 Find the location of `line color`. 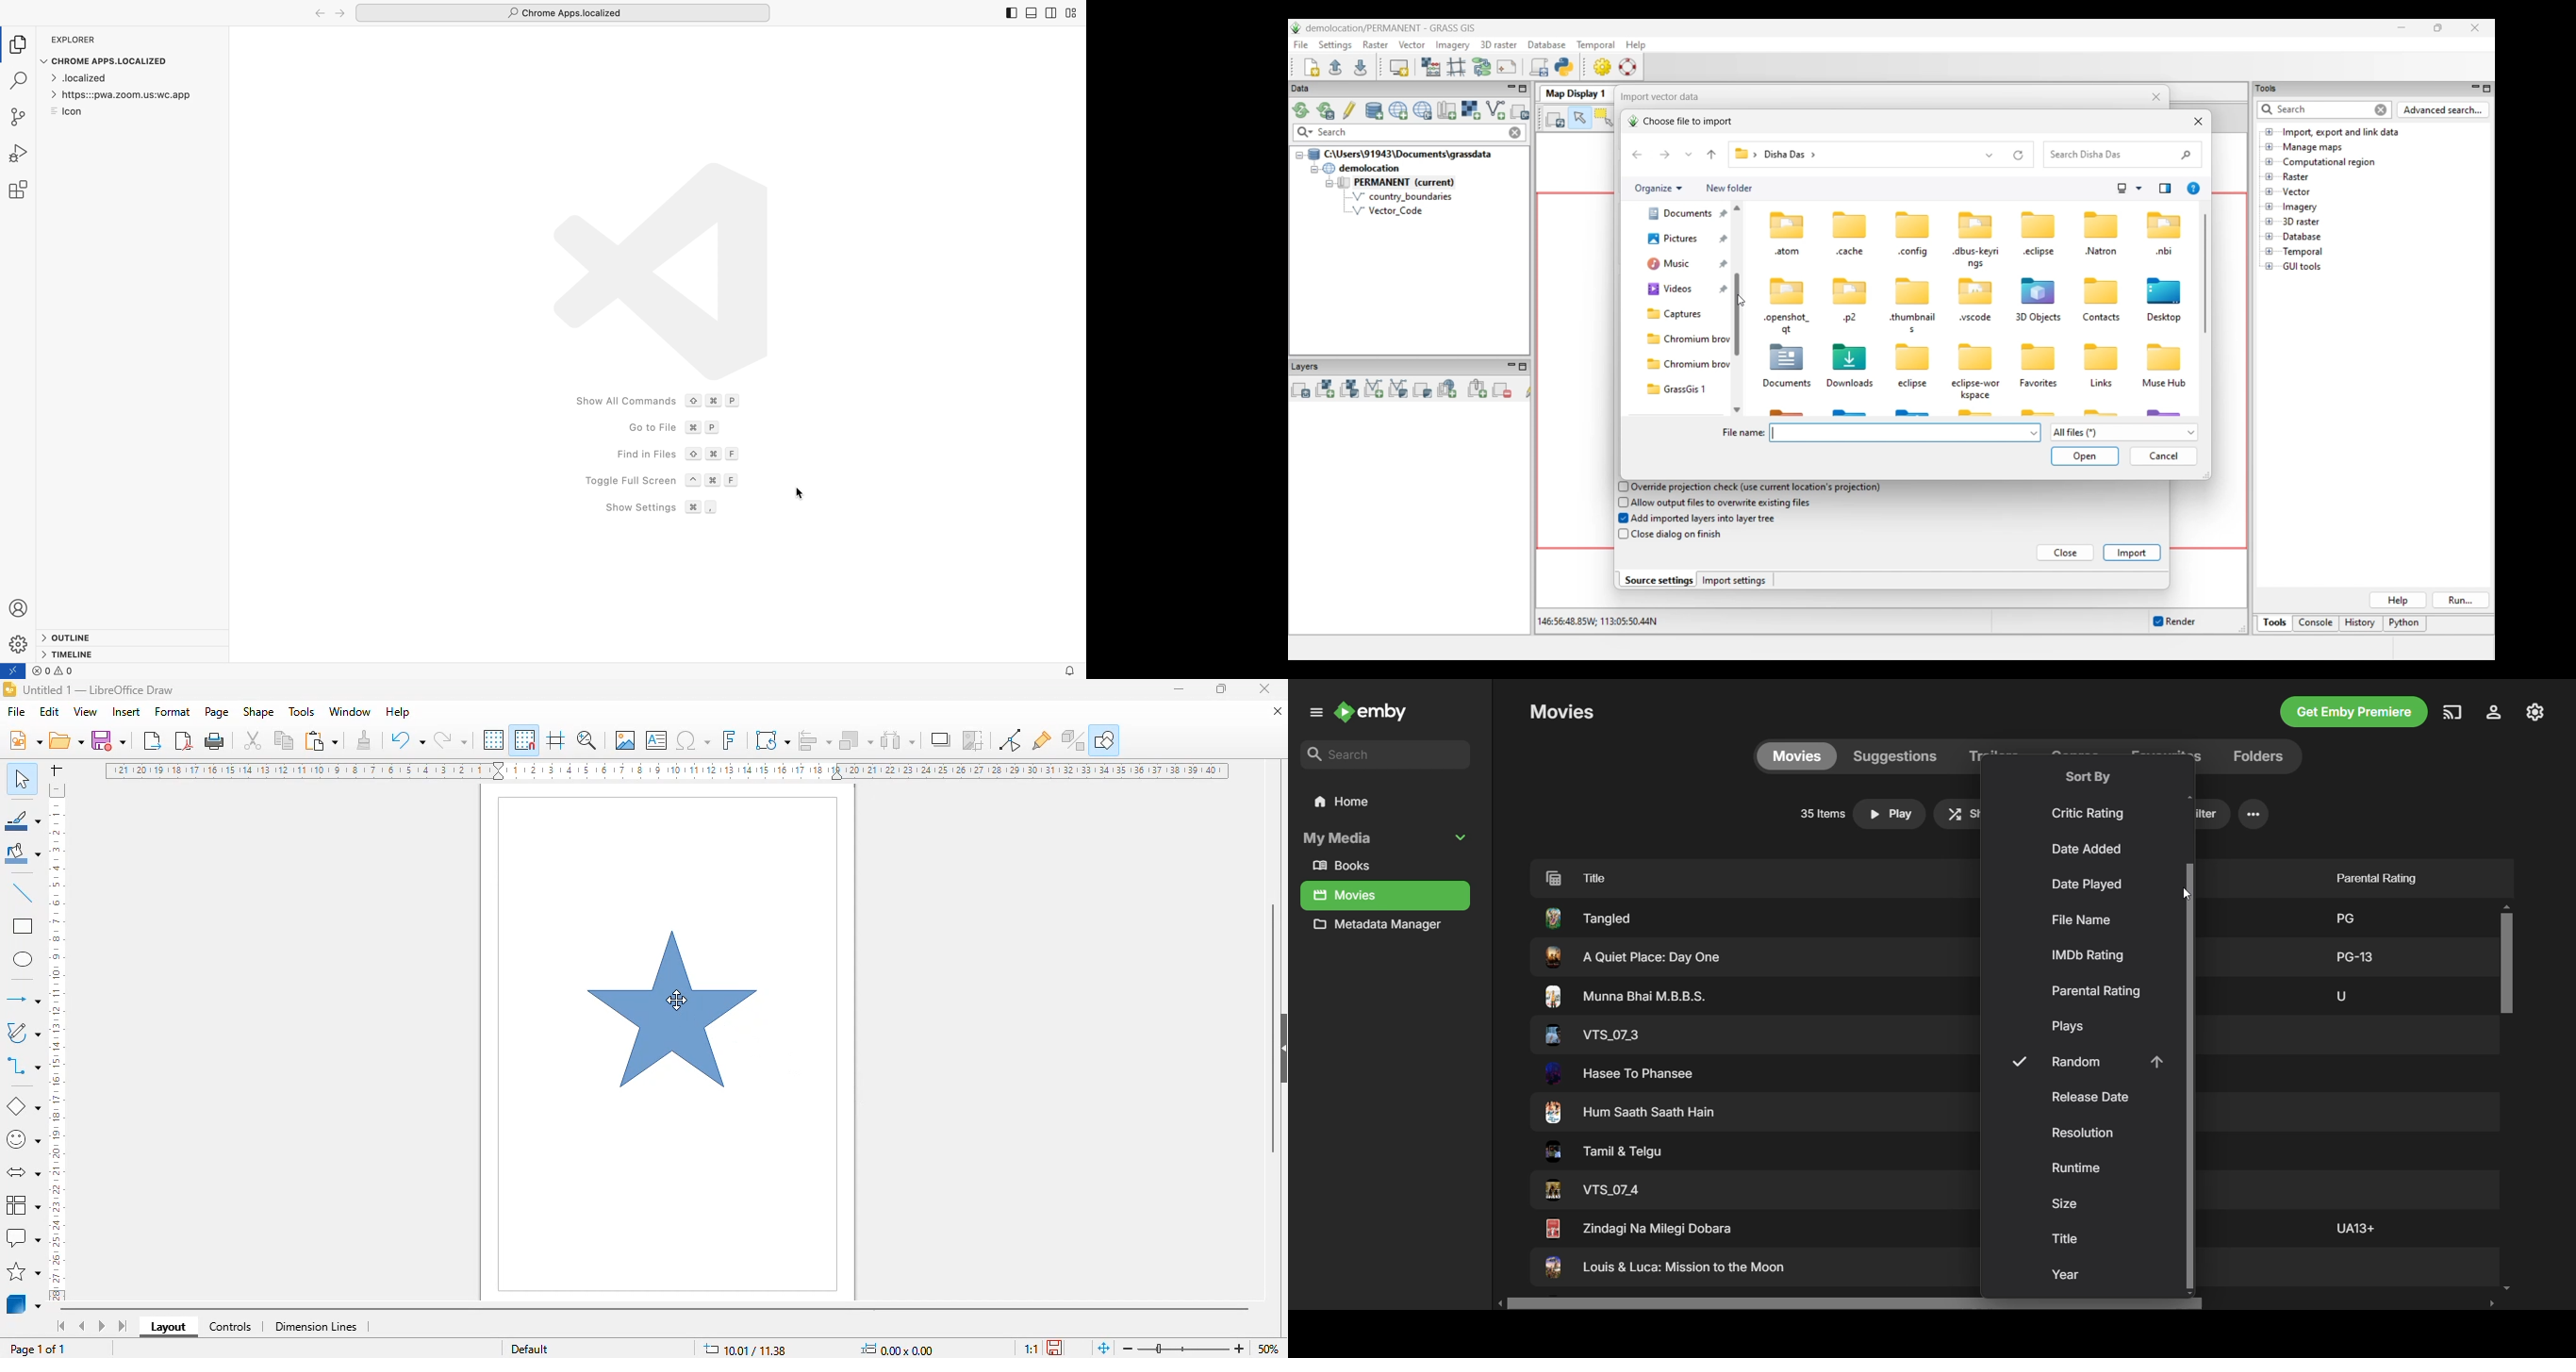

line color is located at coordinates (23, 820).